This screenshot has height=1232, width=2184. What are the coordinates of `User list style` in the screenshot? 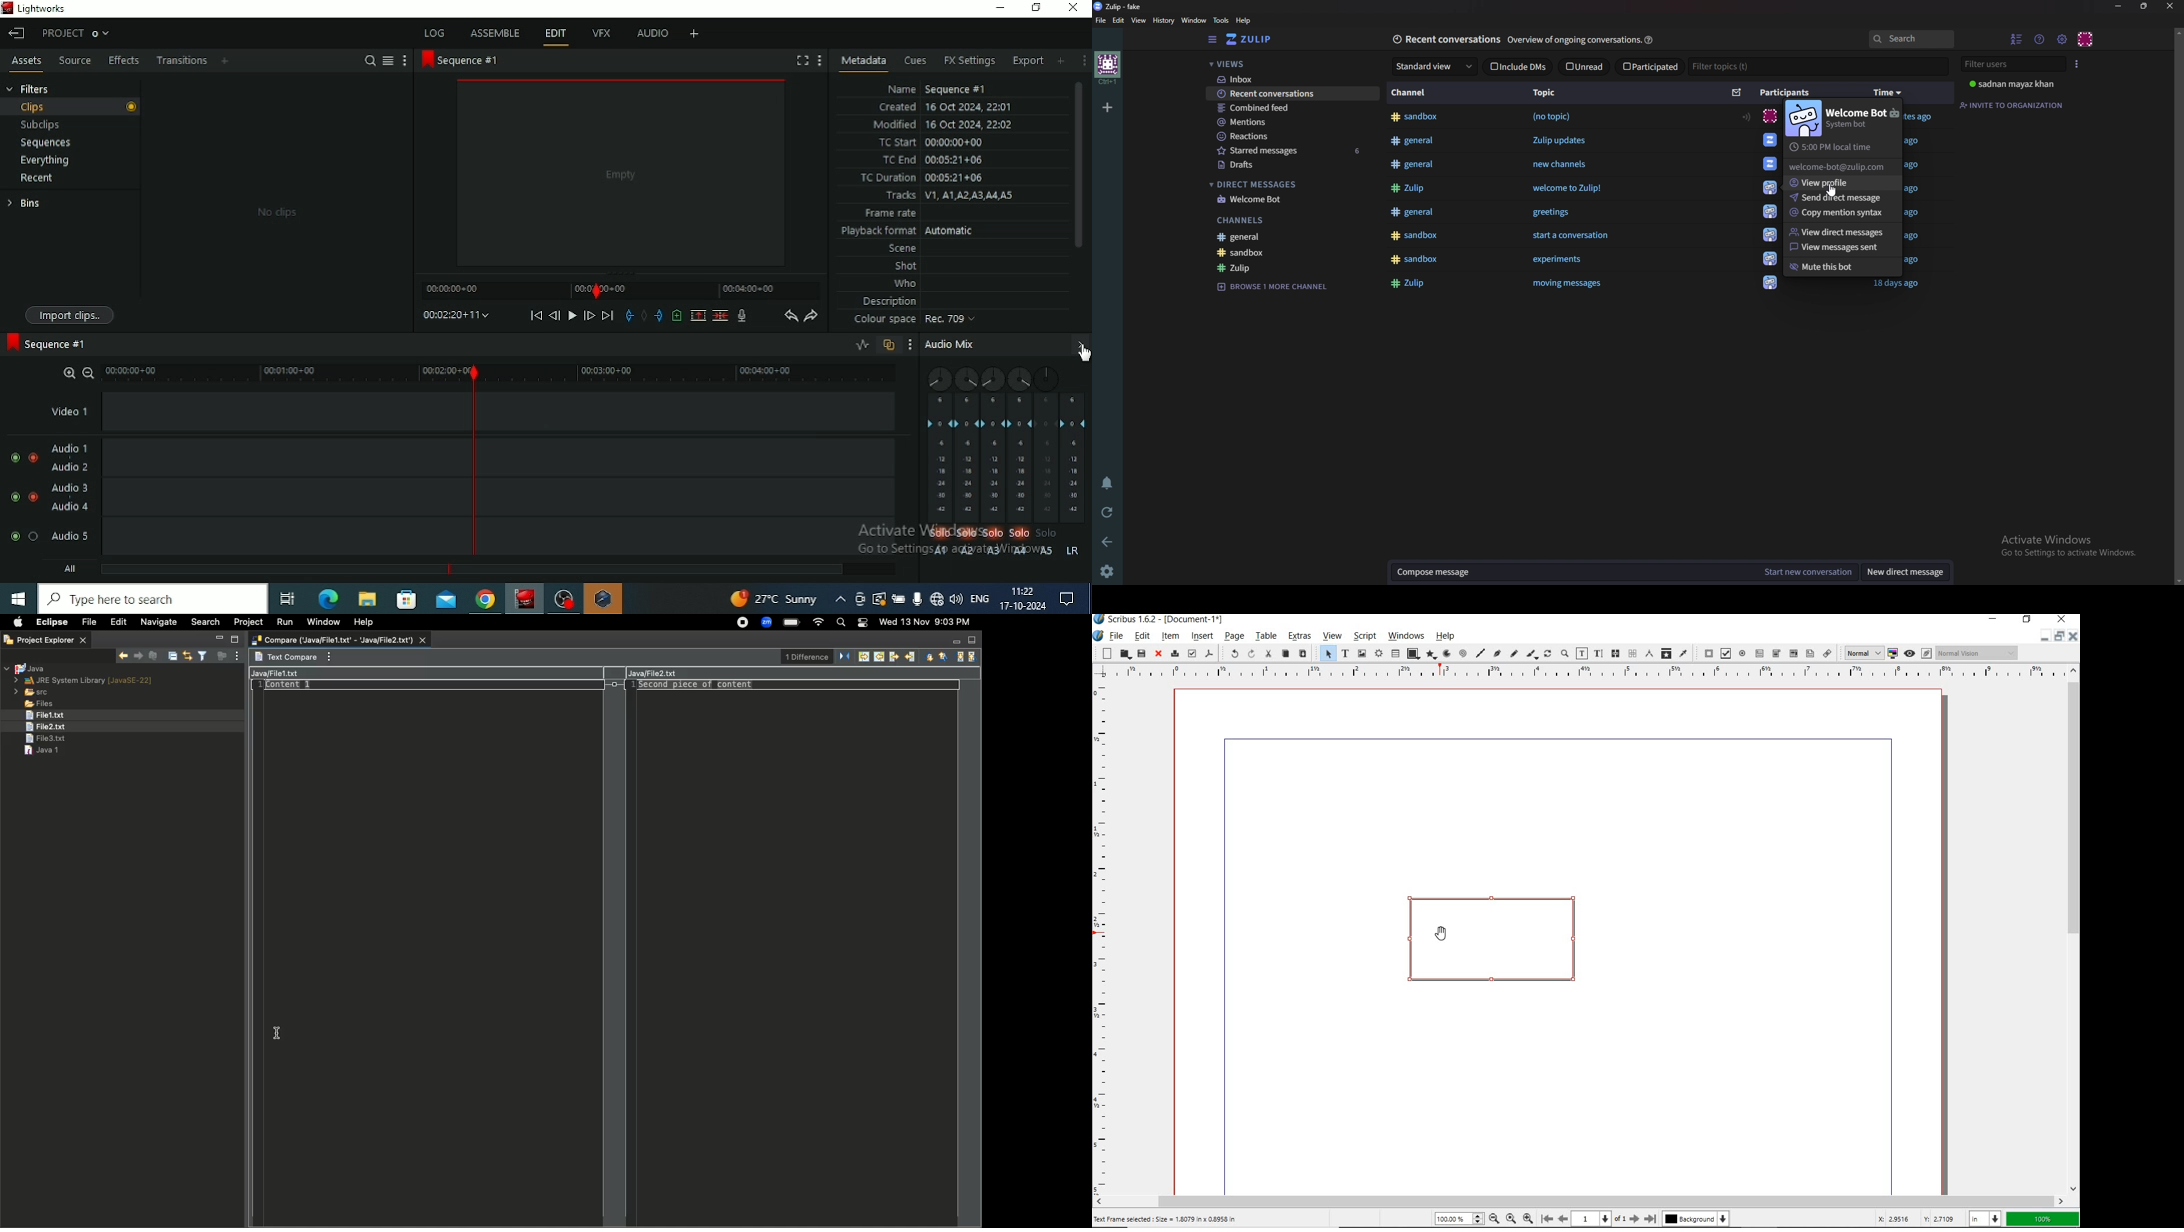 It's located at (2077, 64).